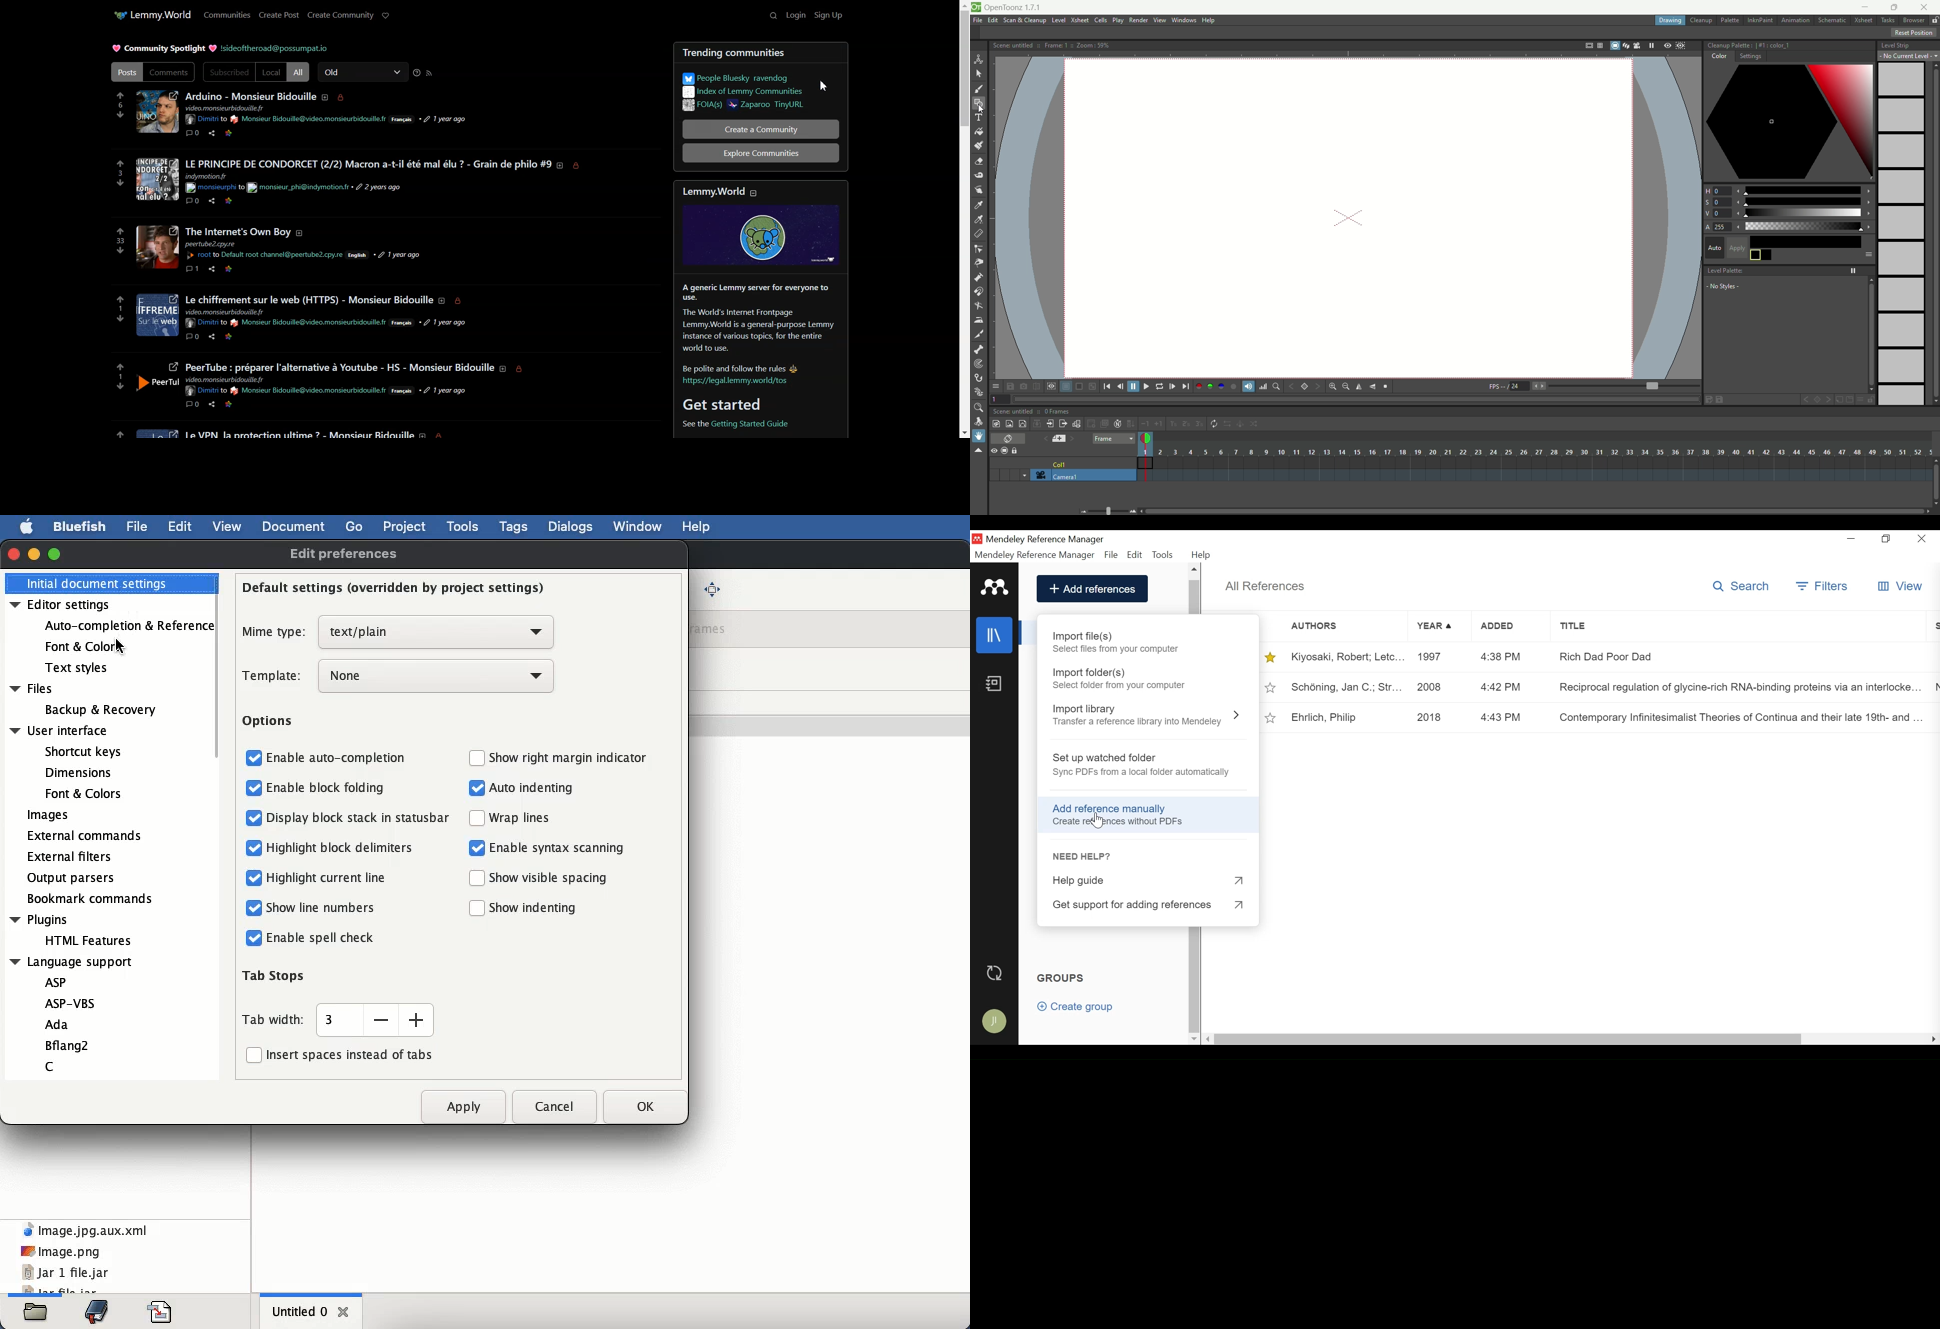  What do you see at coordinates (435, 674) in the screenshot?
I see `none` at bounding box center [435, 674].